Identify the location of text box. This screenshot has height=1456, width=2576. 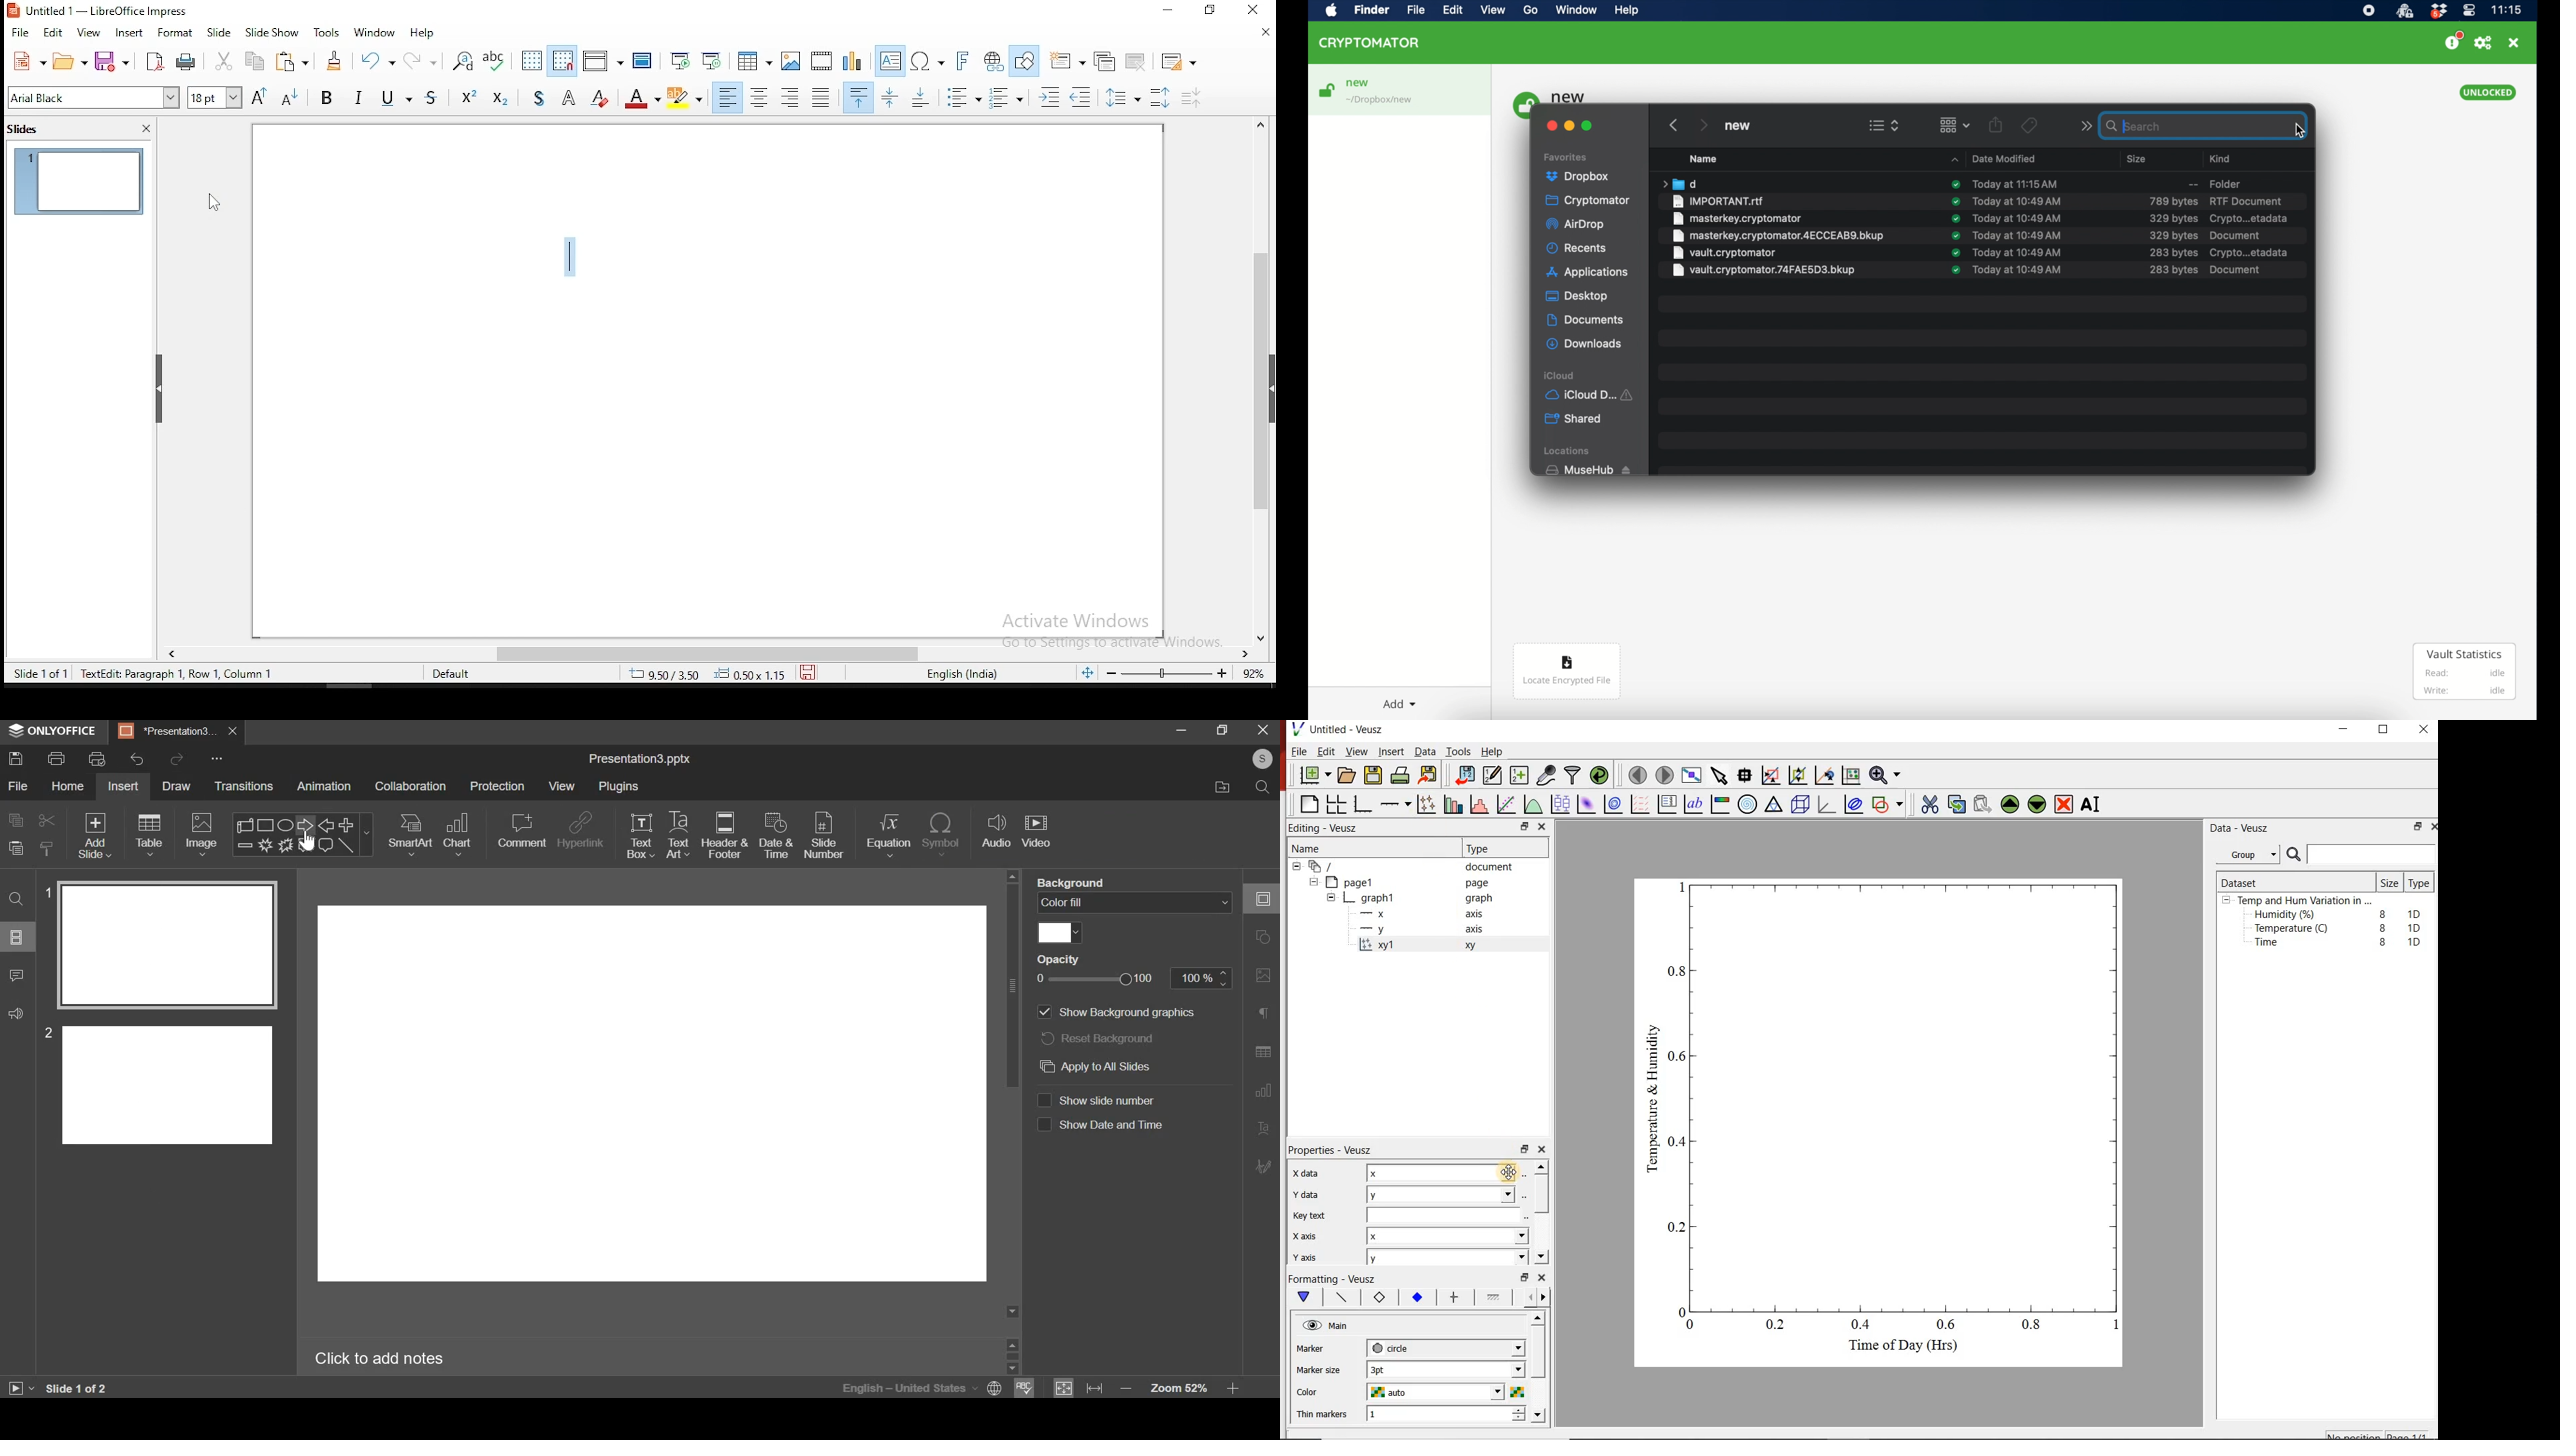
(891, 61).